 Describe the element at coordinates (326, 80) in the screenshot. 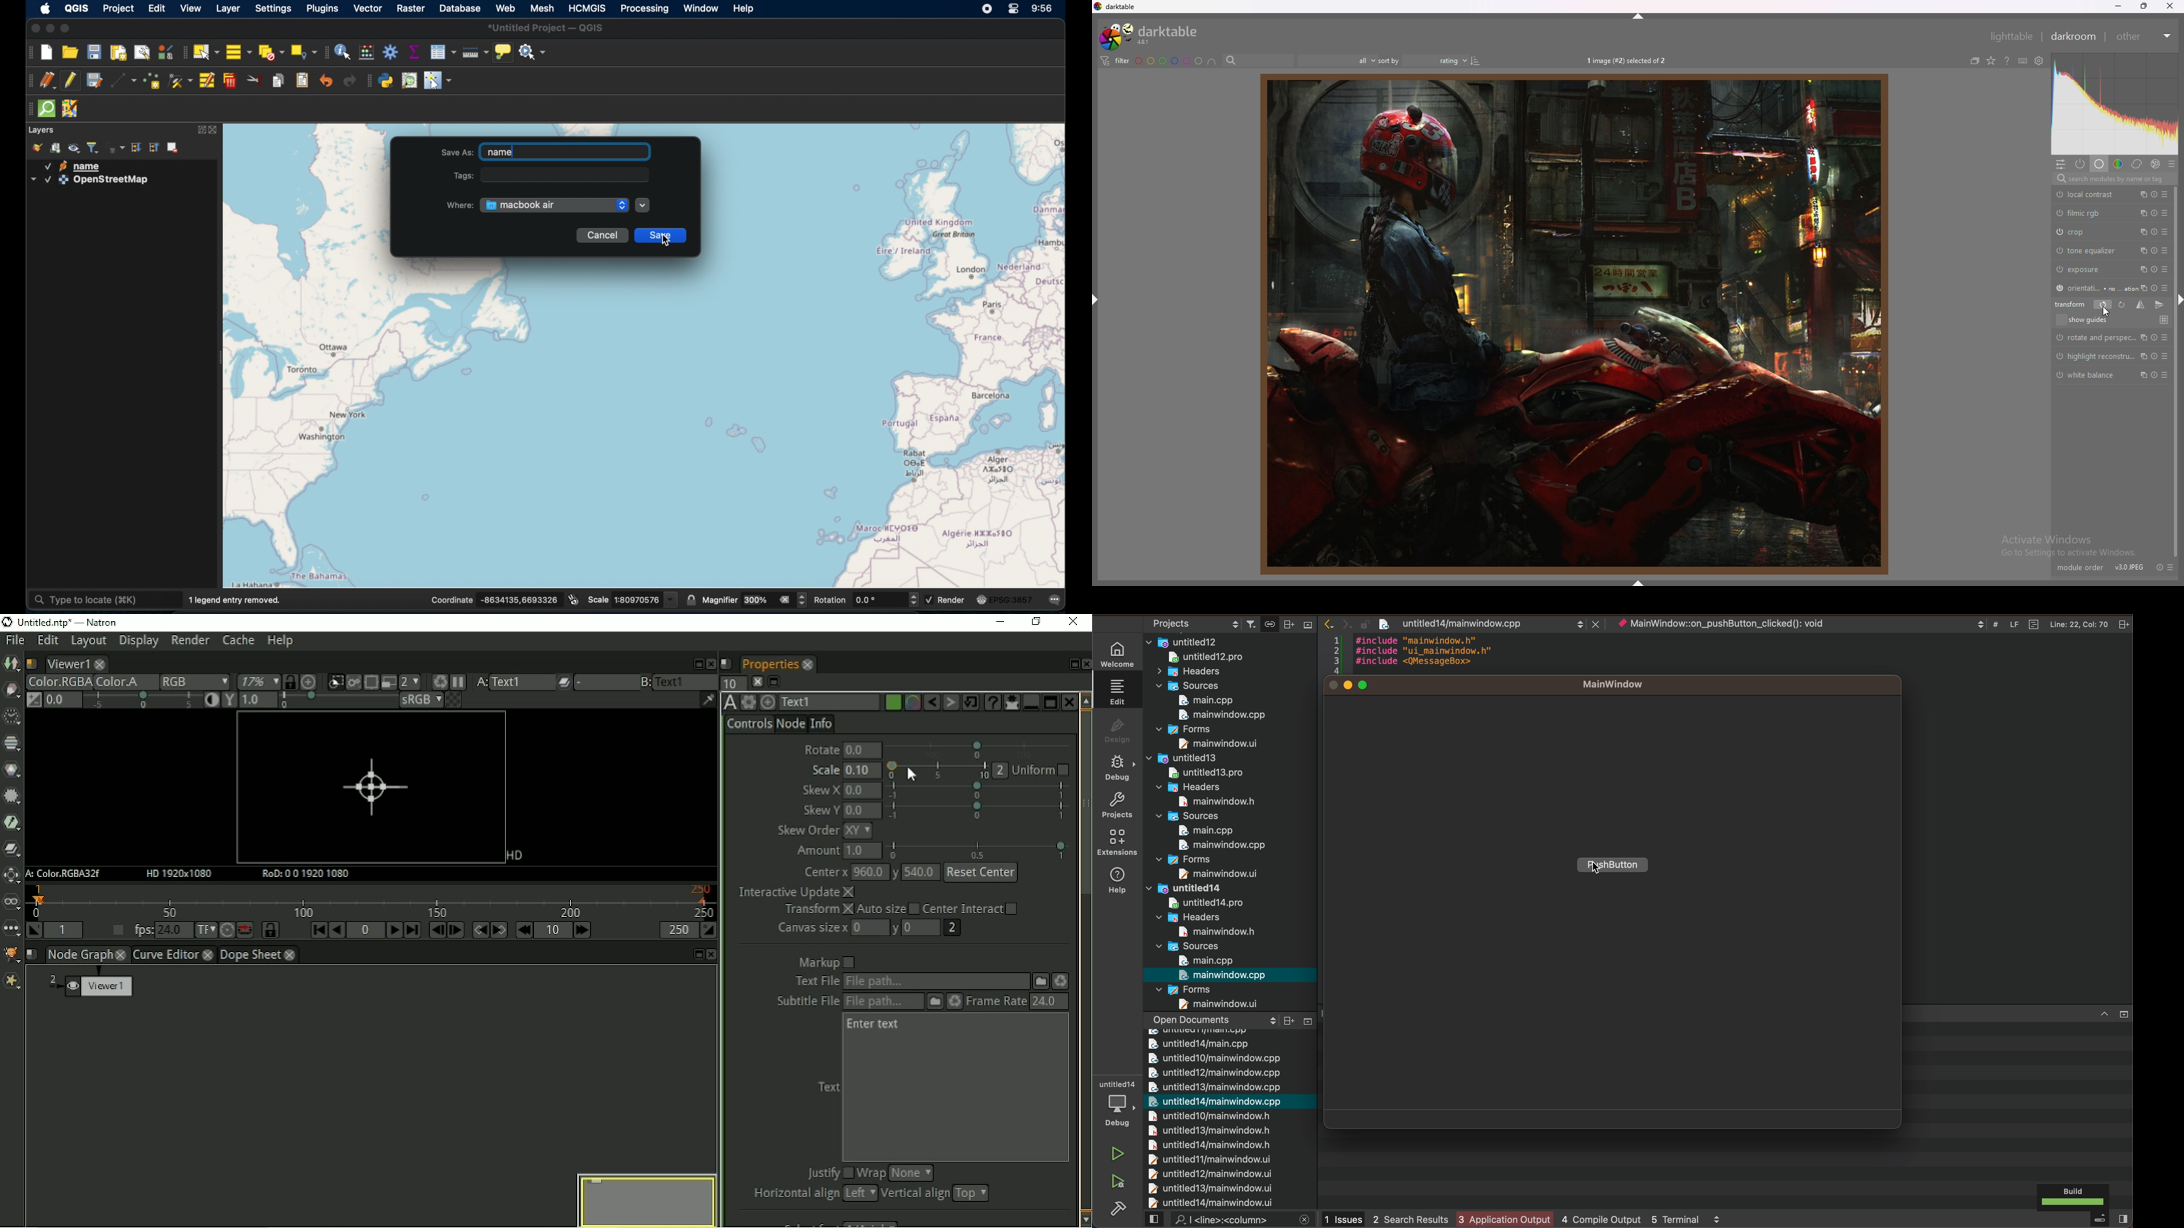

I see `undo` at that location.